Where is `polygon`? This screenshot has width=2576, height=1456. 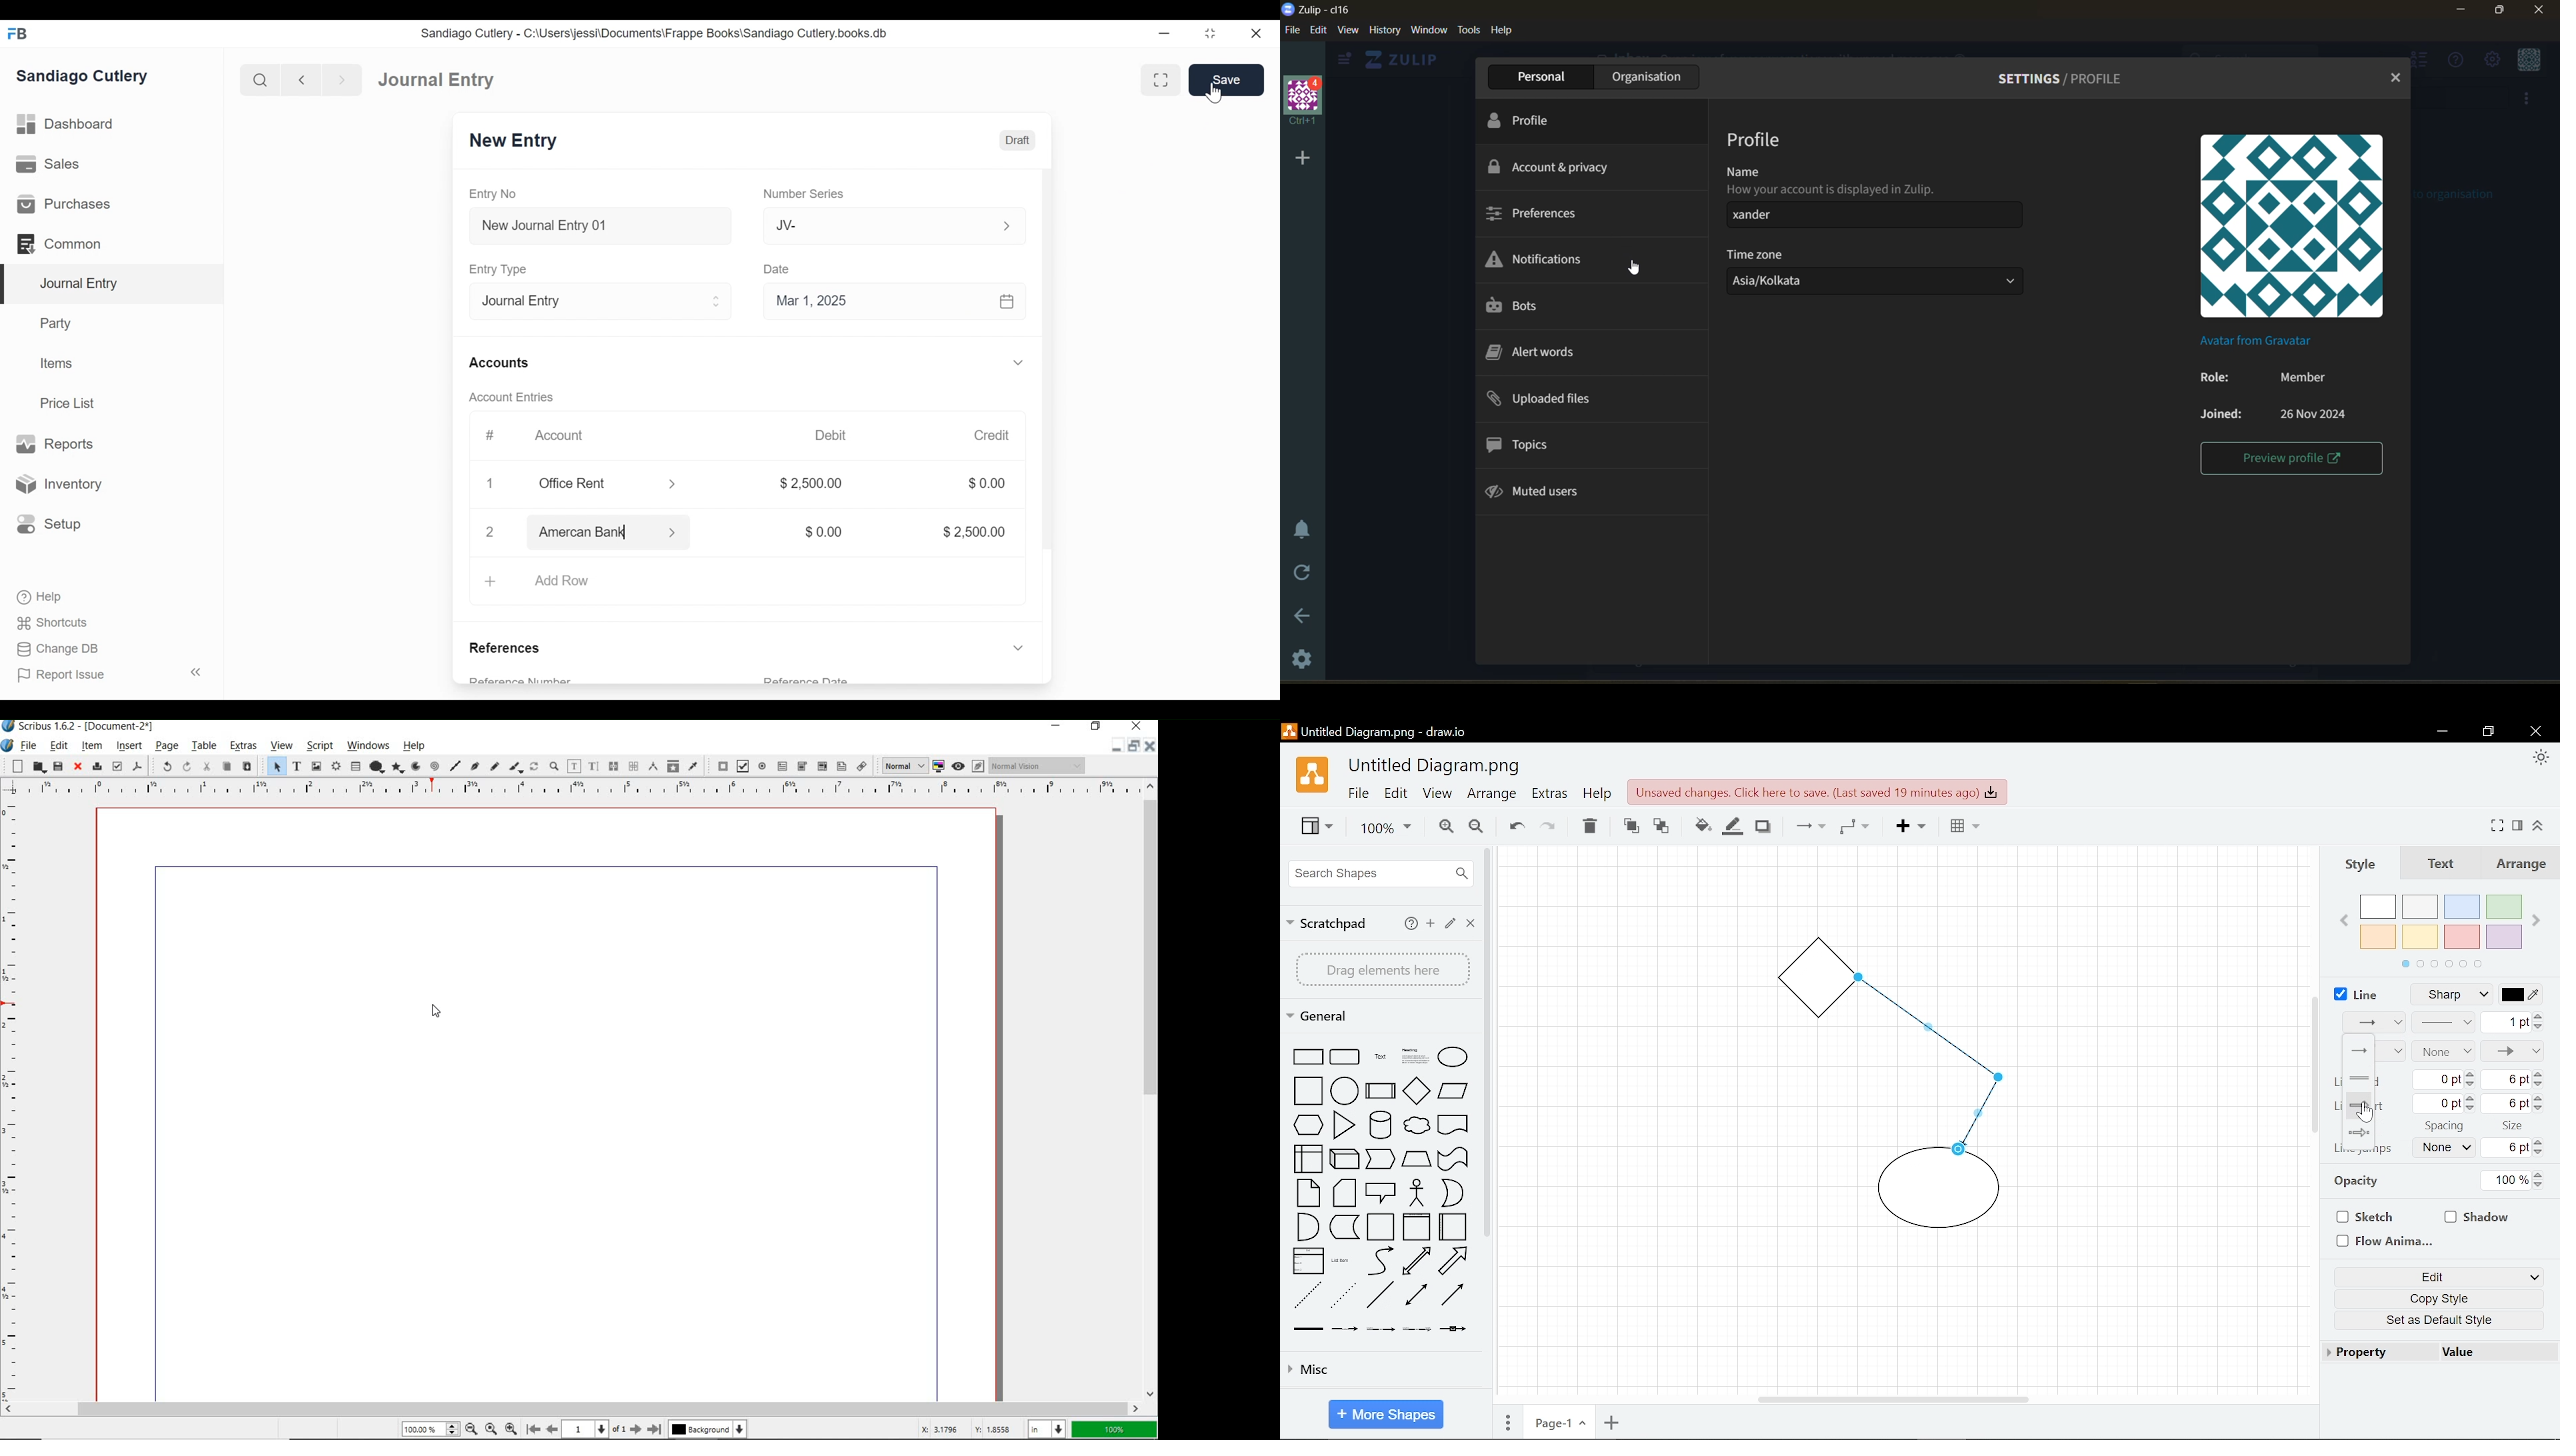 polygon is located at coordinates (399, 767).